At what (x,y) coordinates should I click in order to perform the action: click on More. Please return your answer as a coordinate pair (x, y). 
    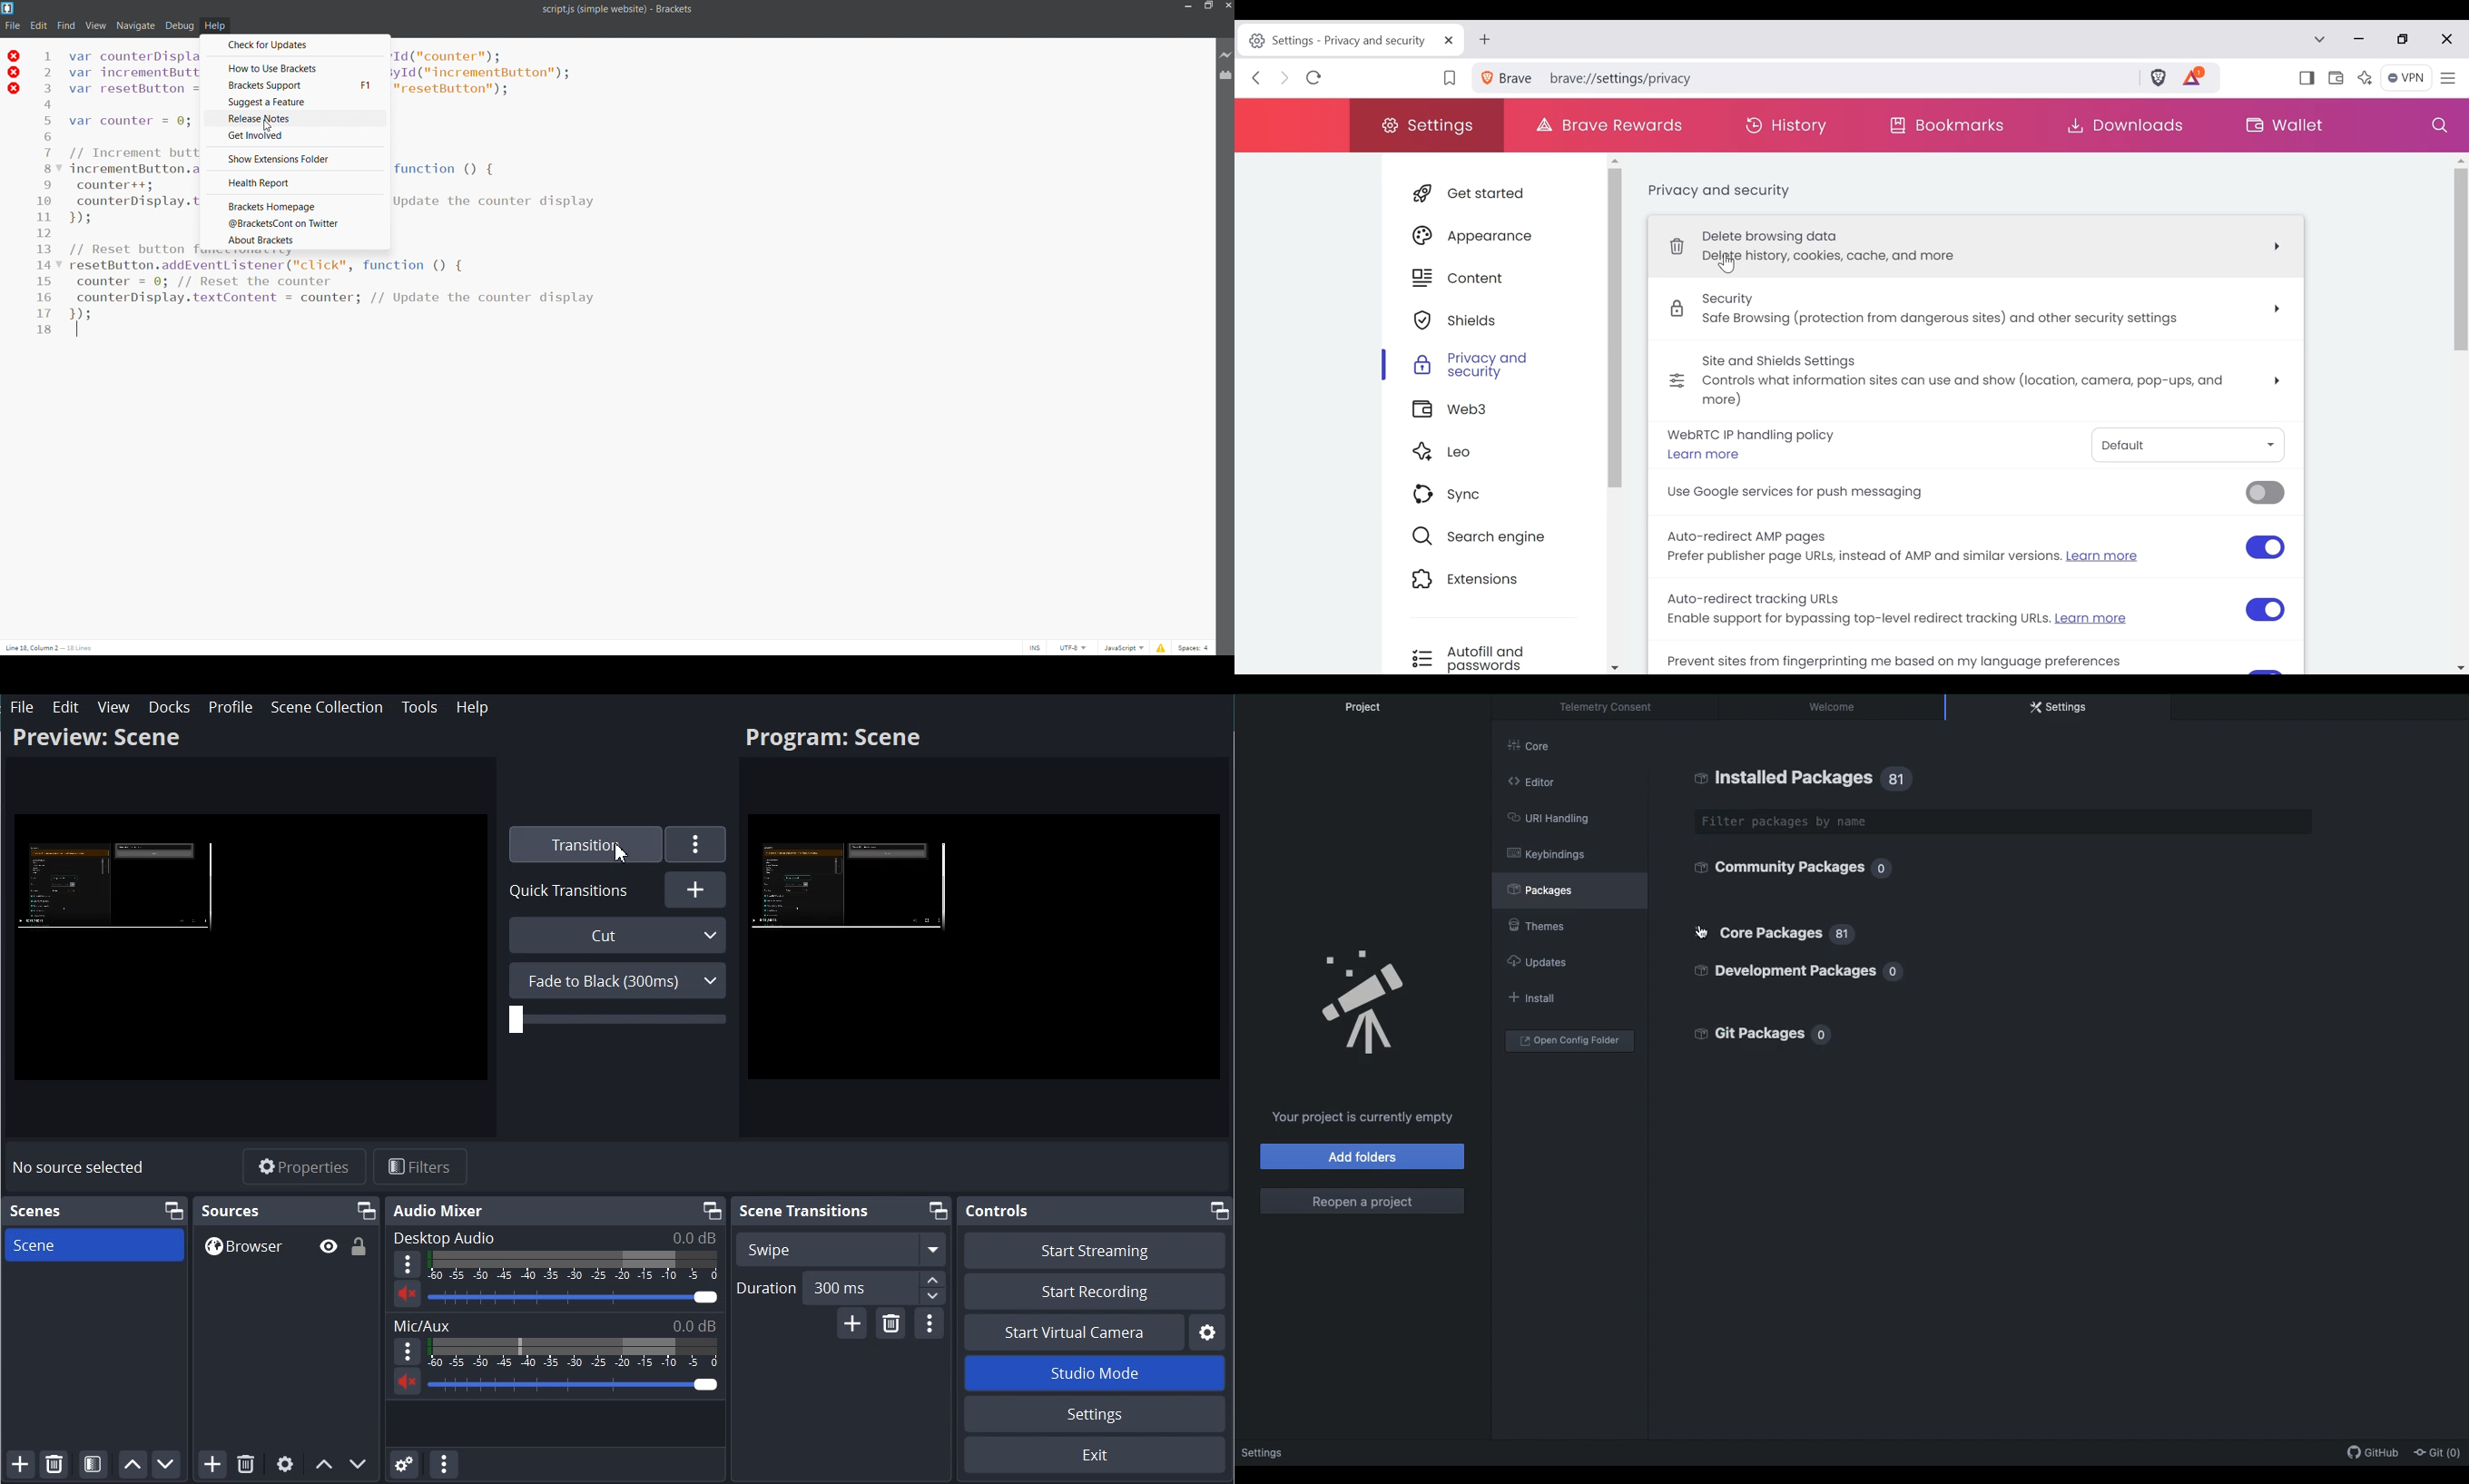
    Looking at the image, I should click on (407, 1351).